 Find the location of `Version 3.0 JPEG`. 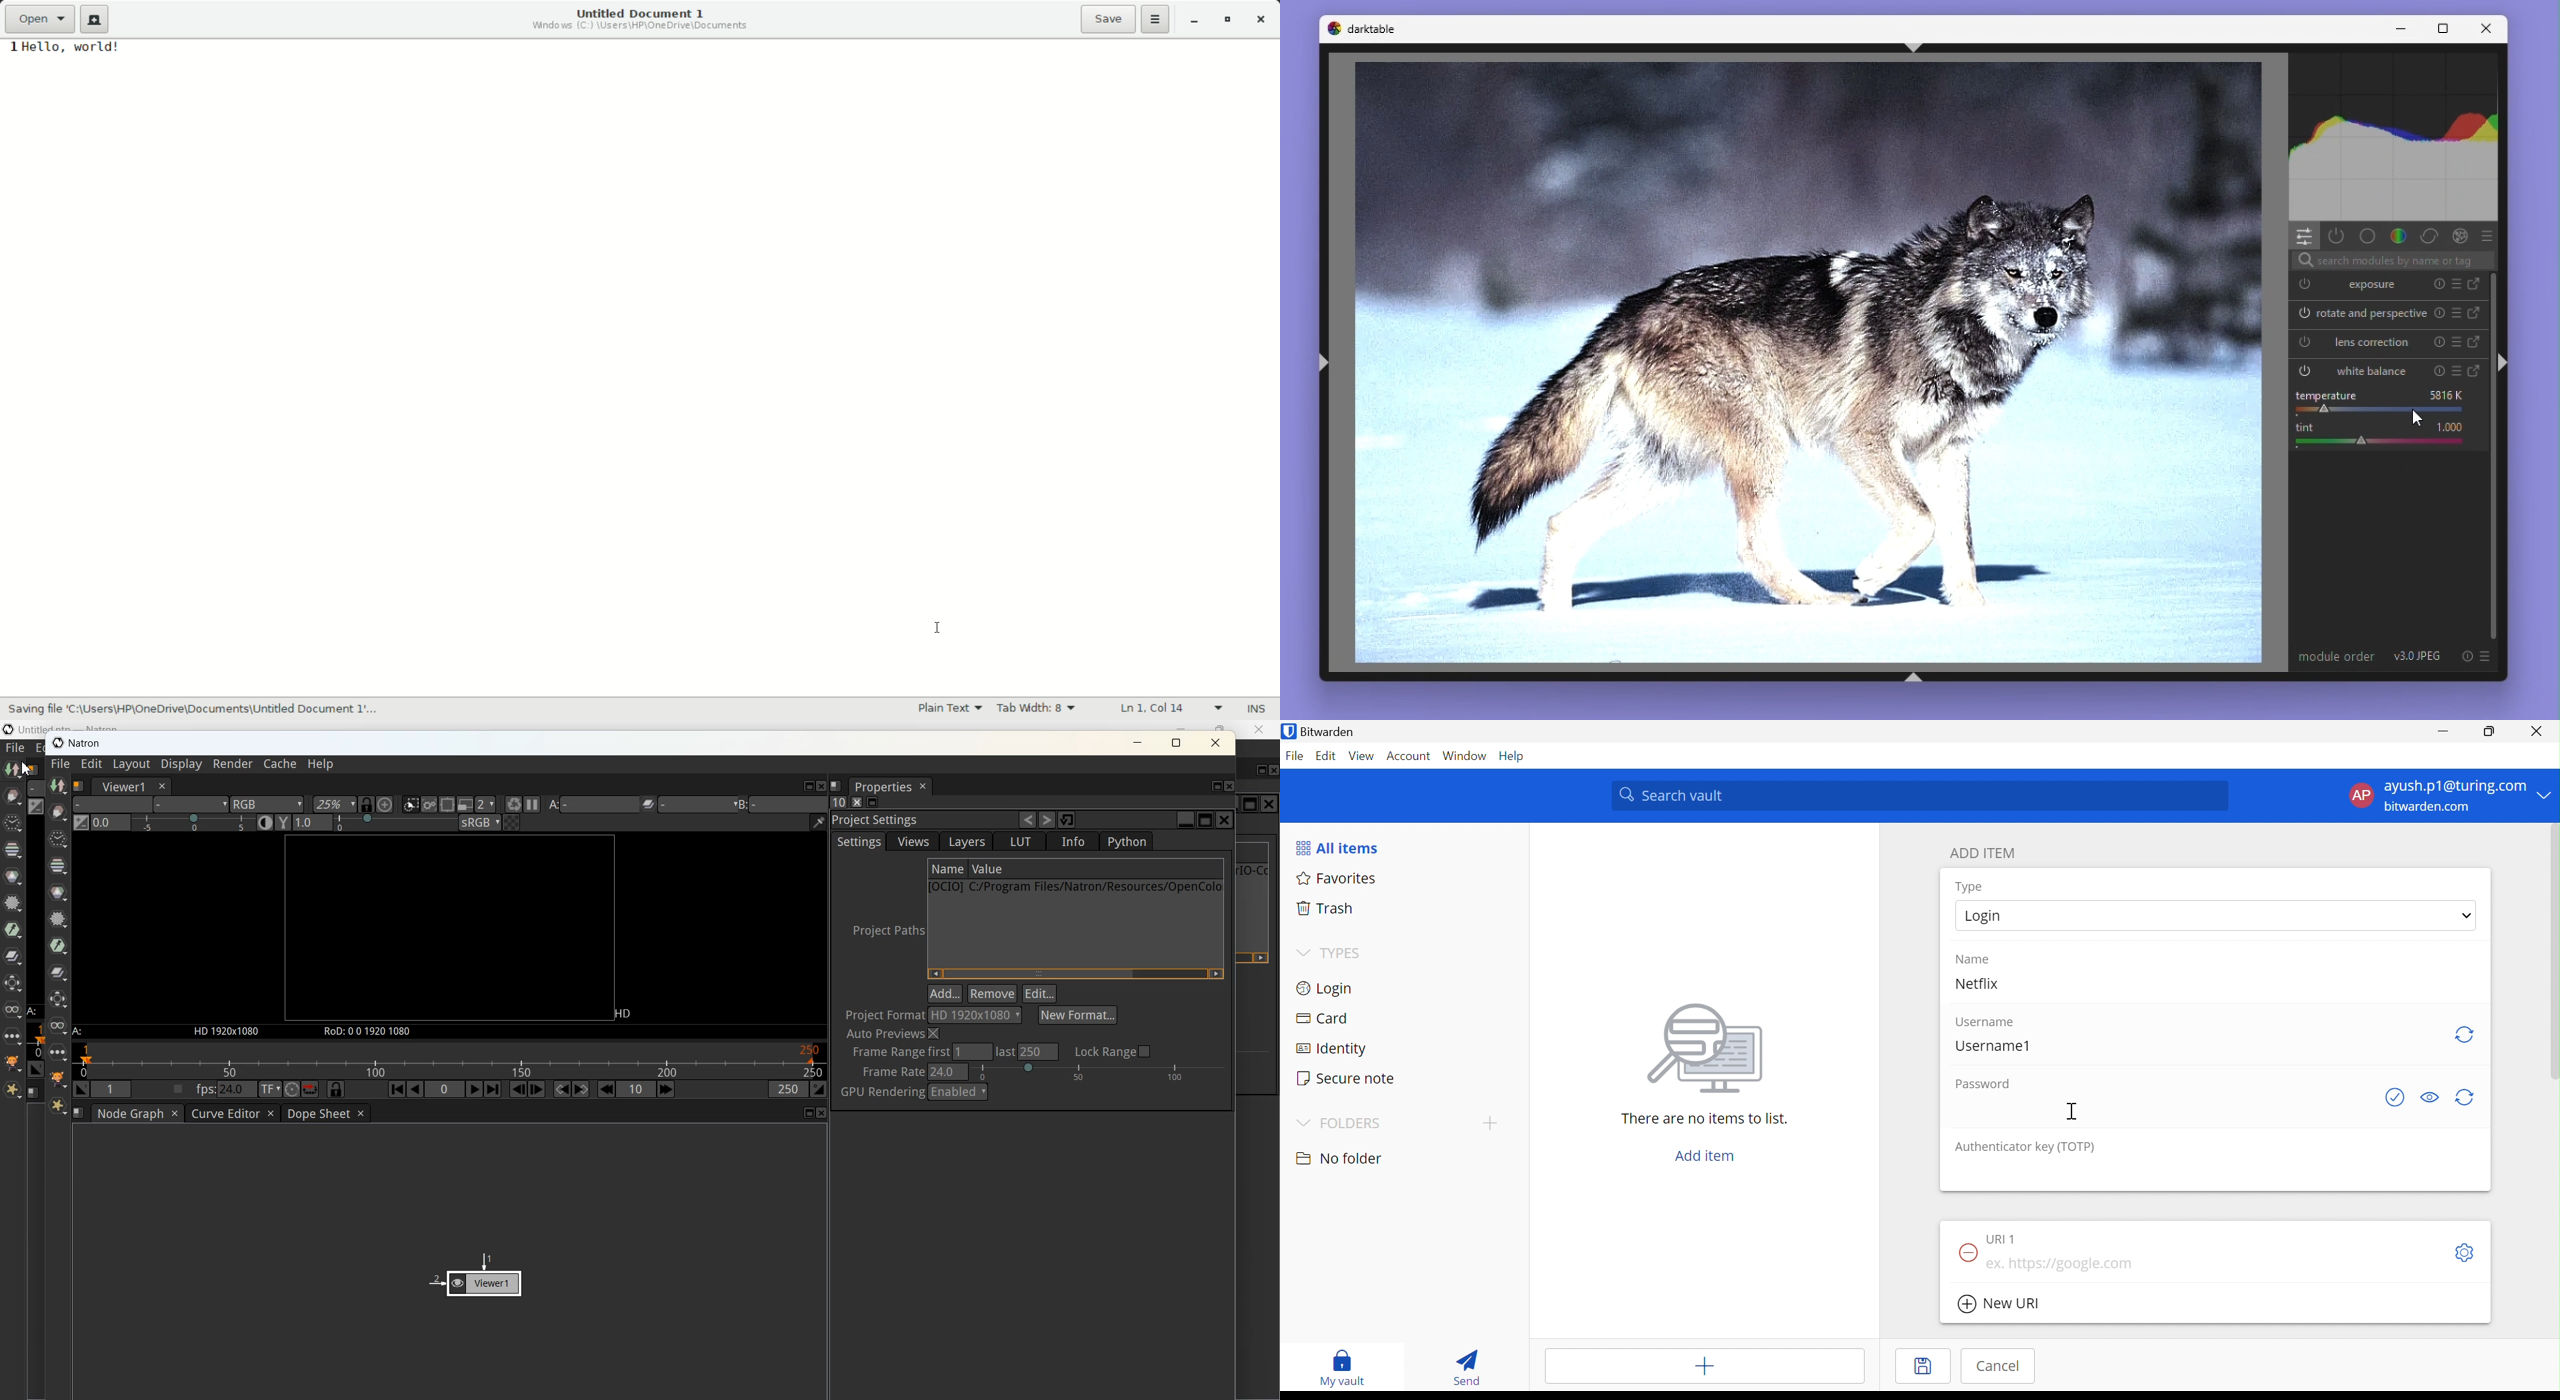

Version 3.0 JPEG is located at coordinates (2421, 655).